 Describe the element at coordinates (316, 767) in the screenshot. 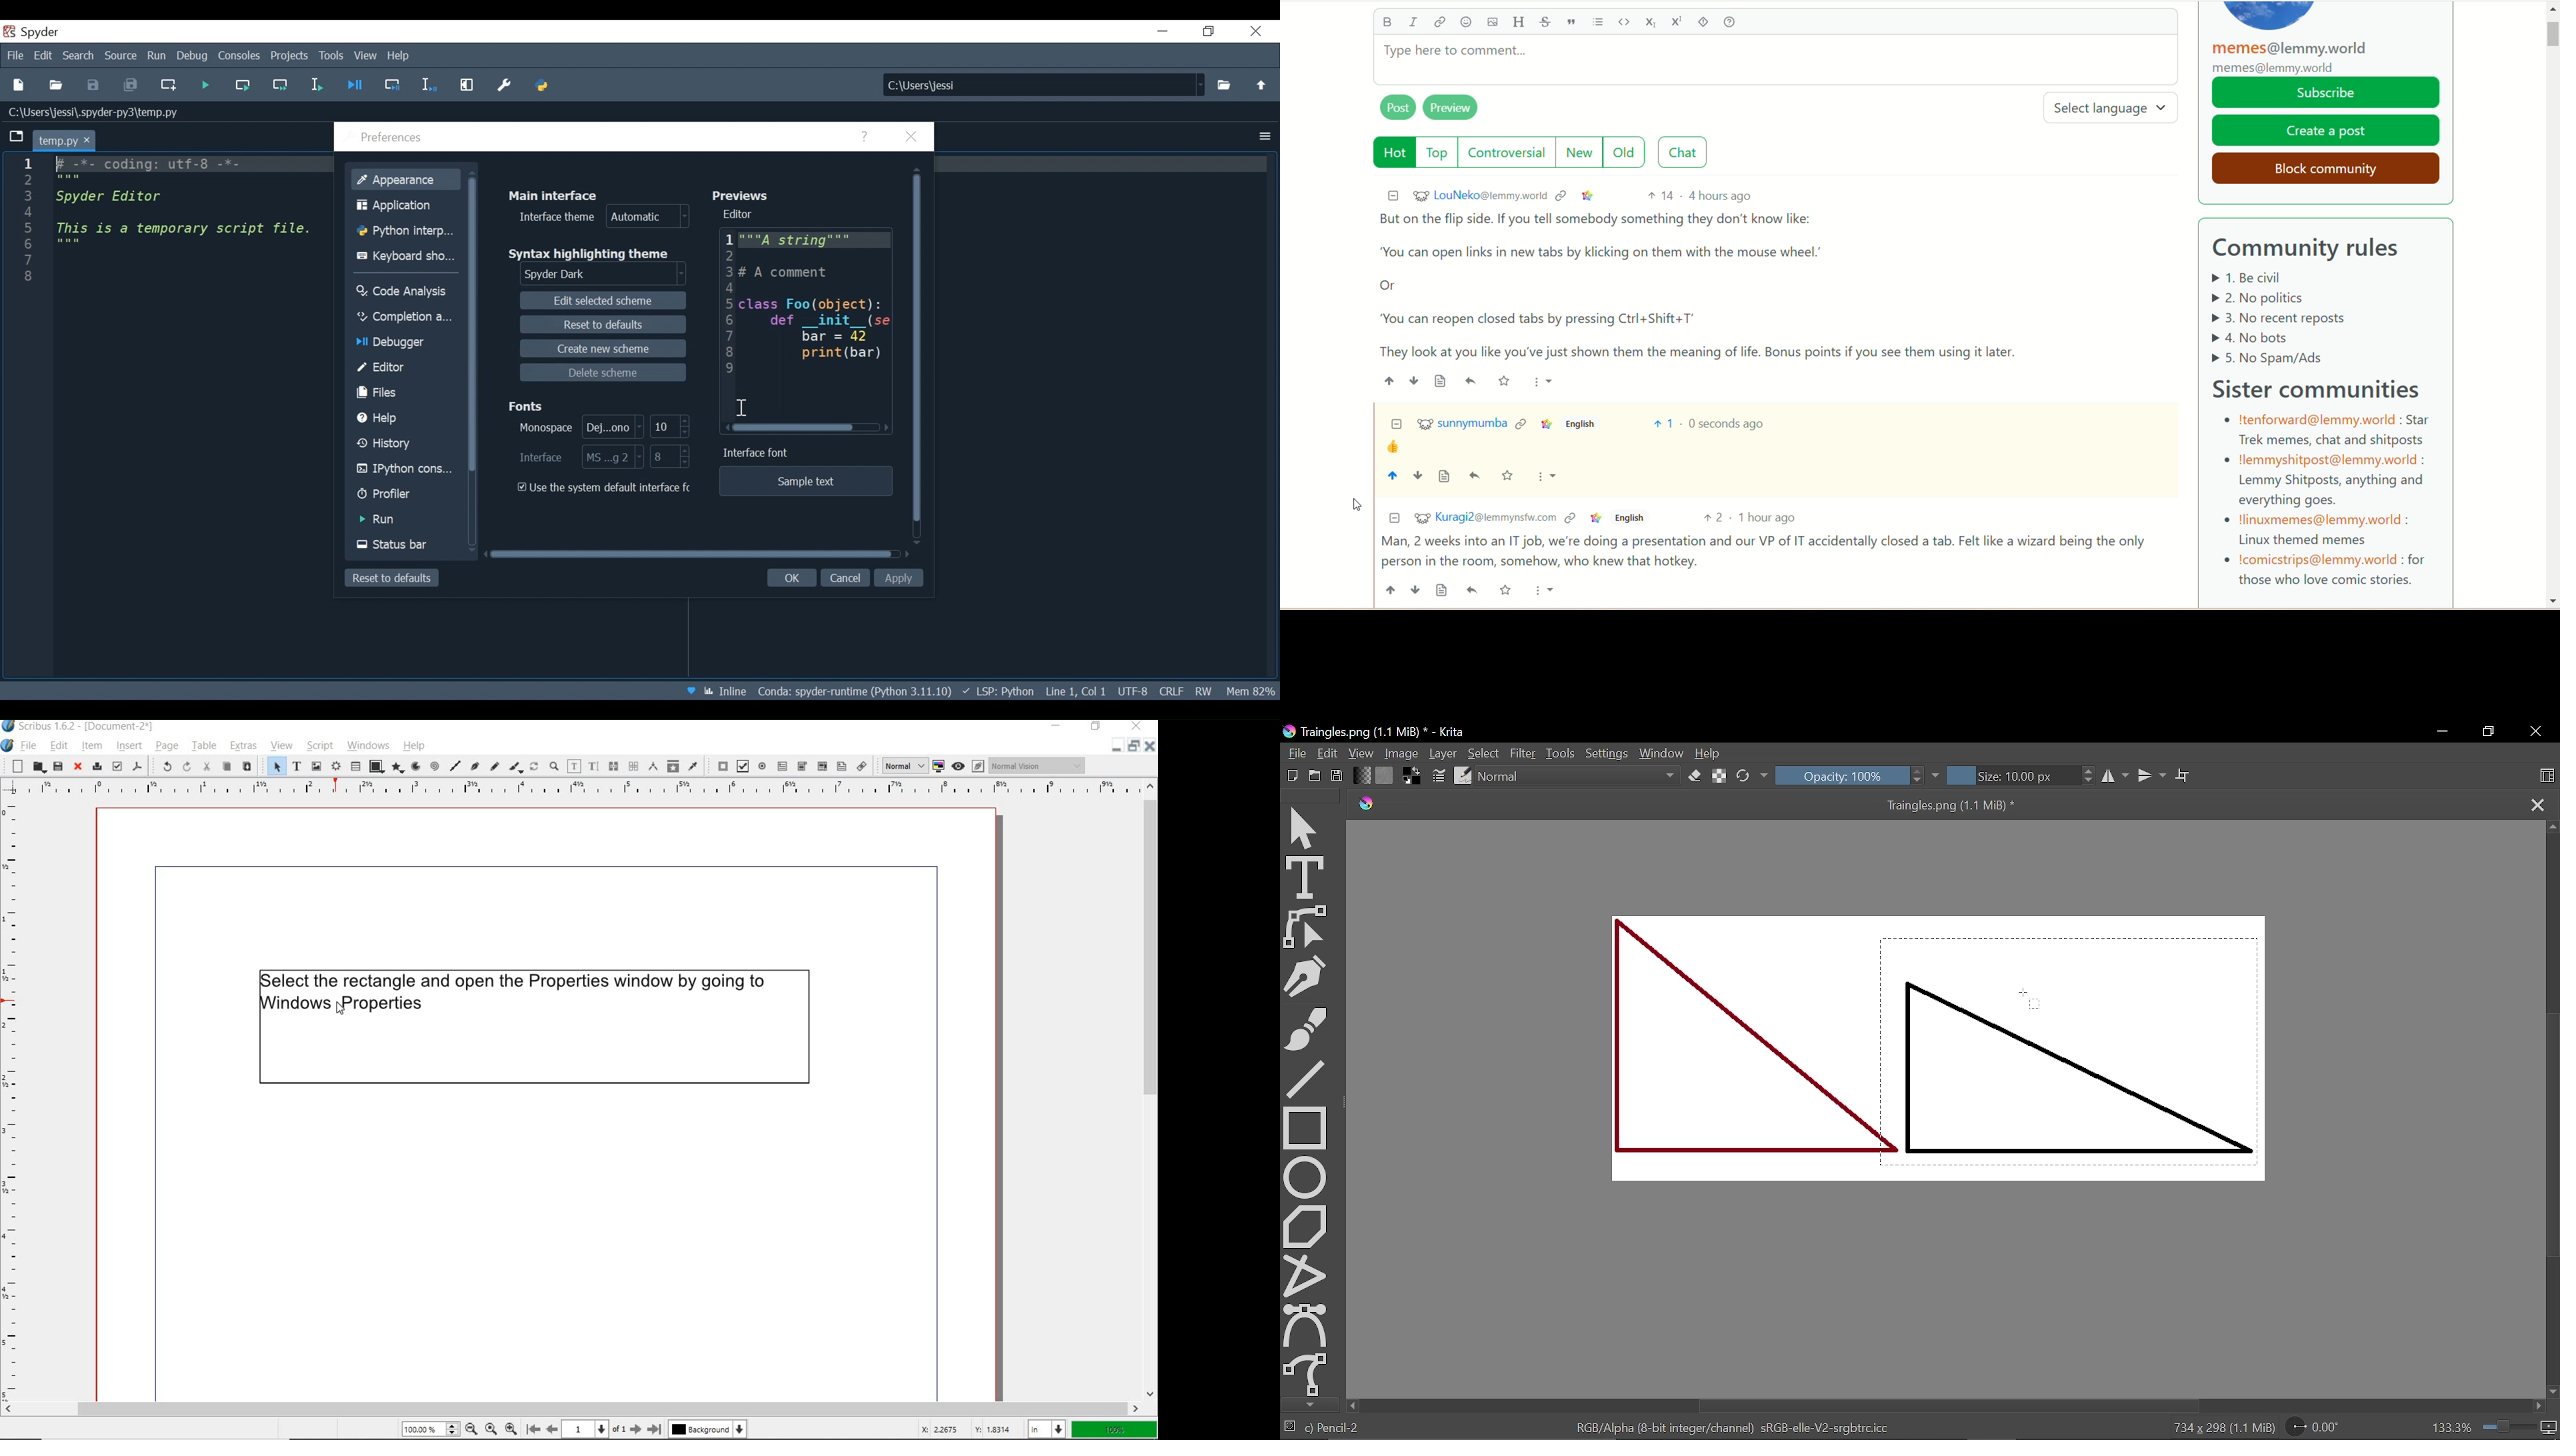

I see `image frame` at that location.